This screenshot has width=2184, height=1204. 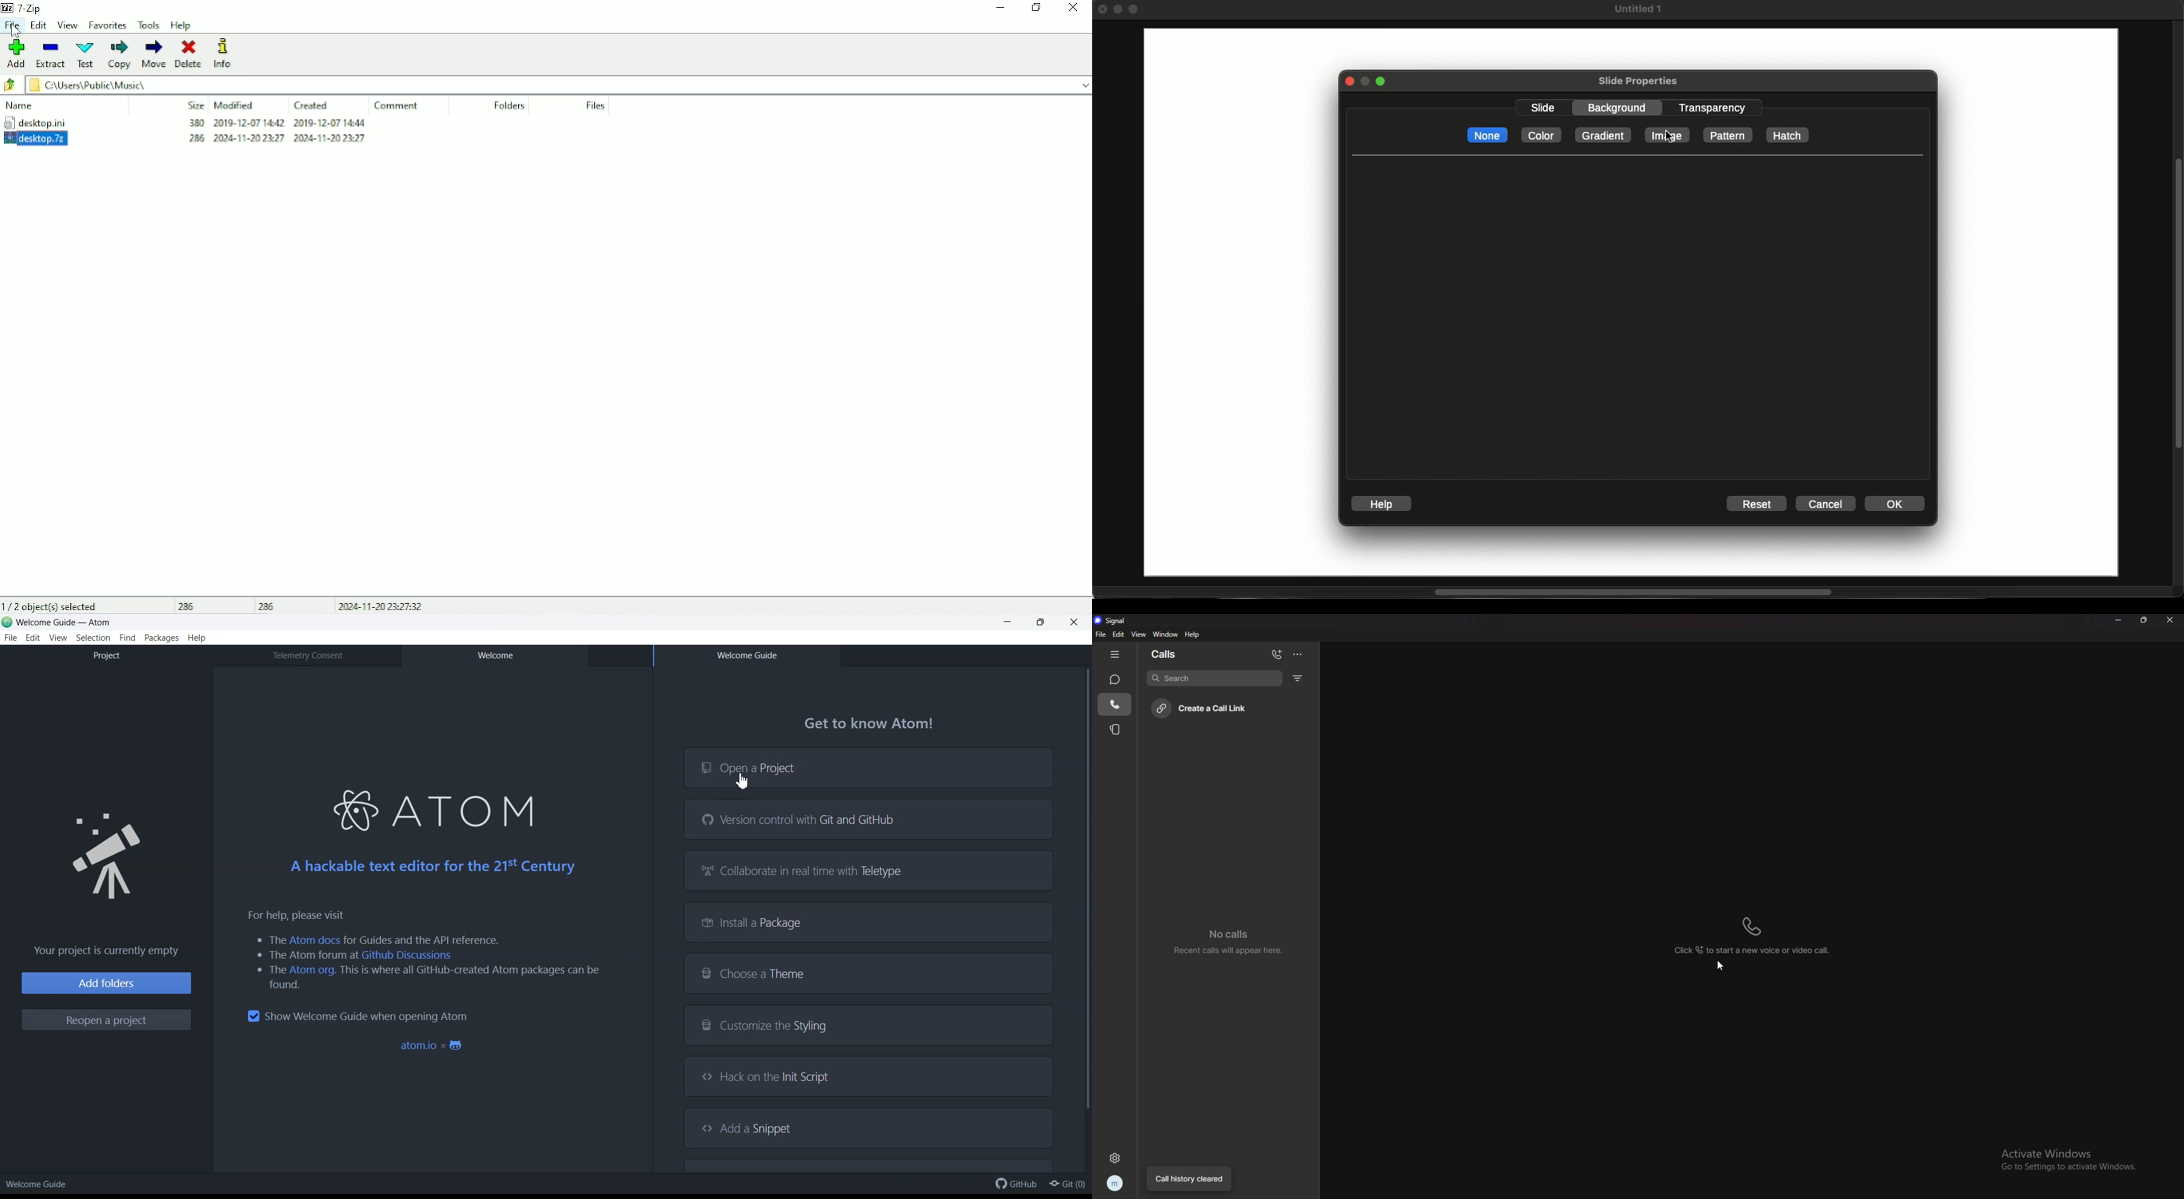 I want to click on Horizontal Scroll bar, so click(x=1624, y=593).